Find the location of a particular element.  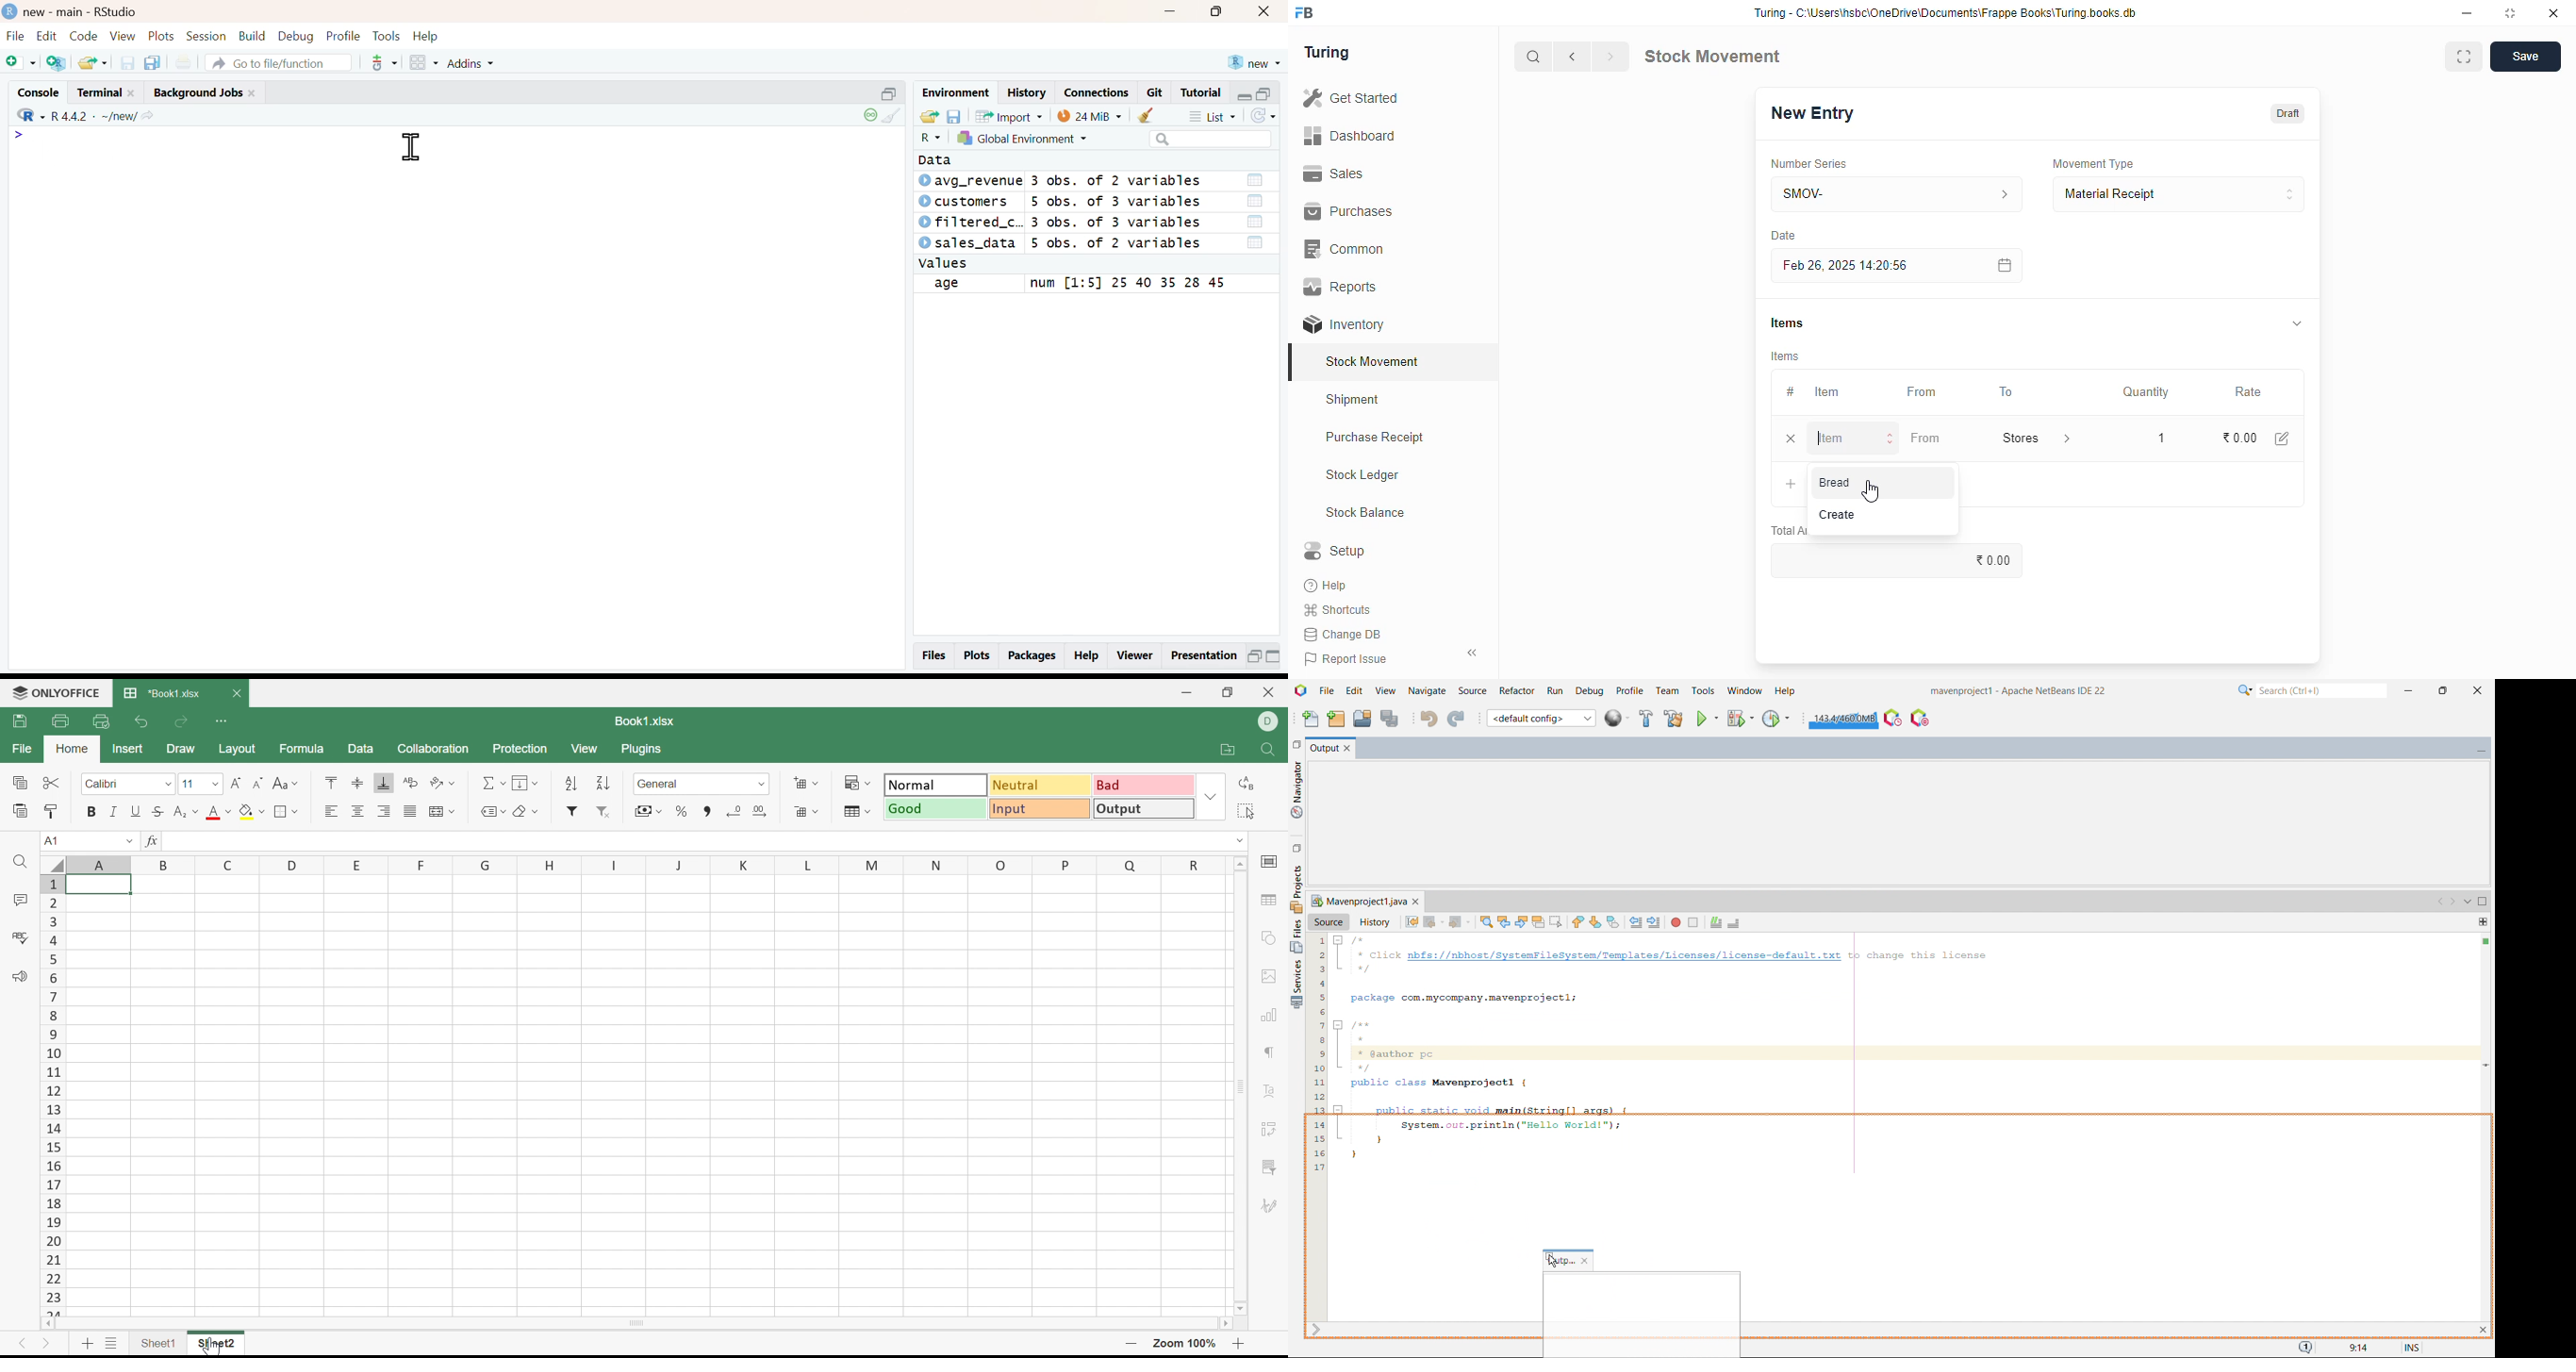

calendar is located at coordinates (2003, 265).